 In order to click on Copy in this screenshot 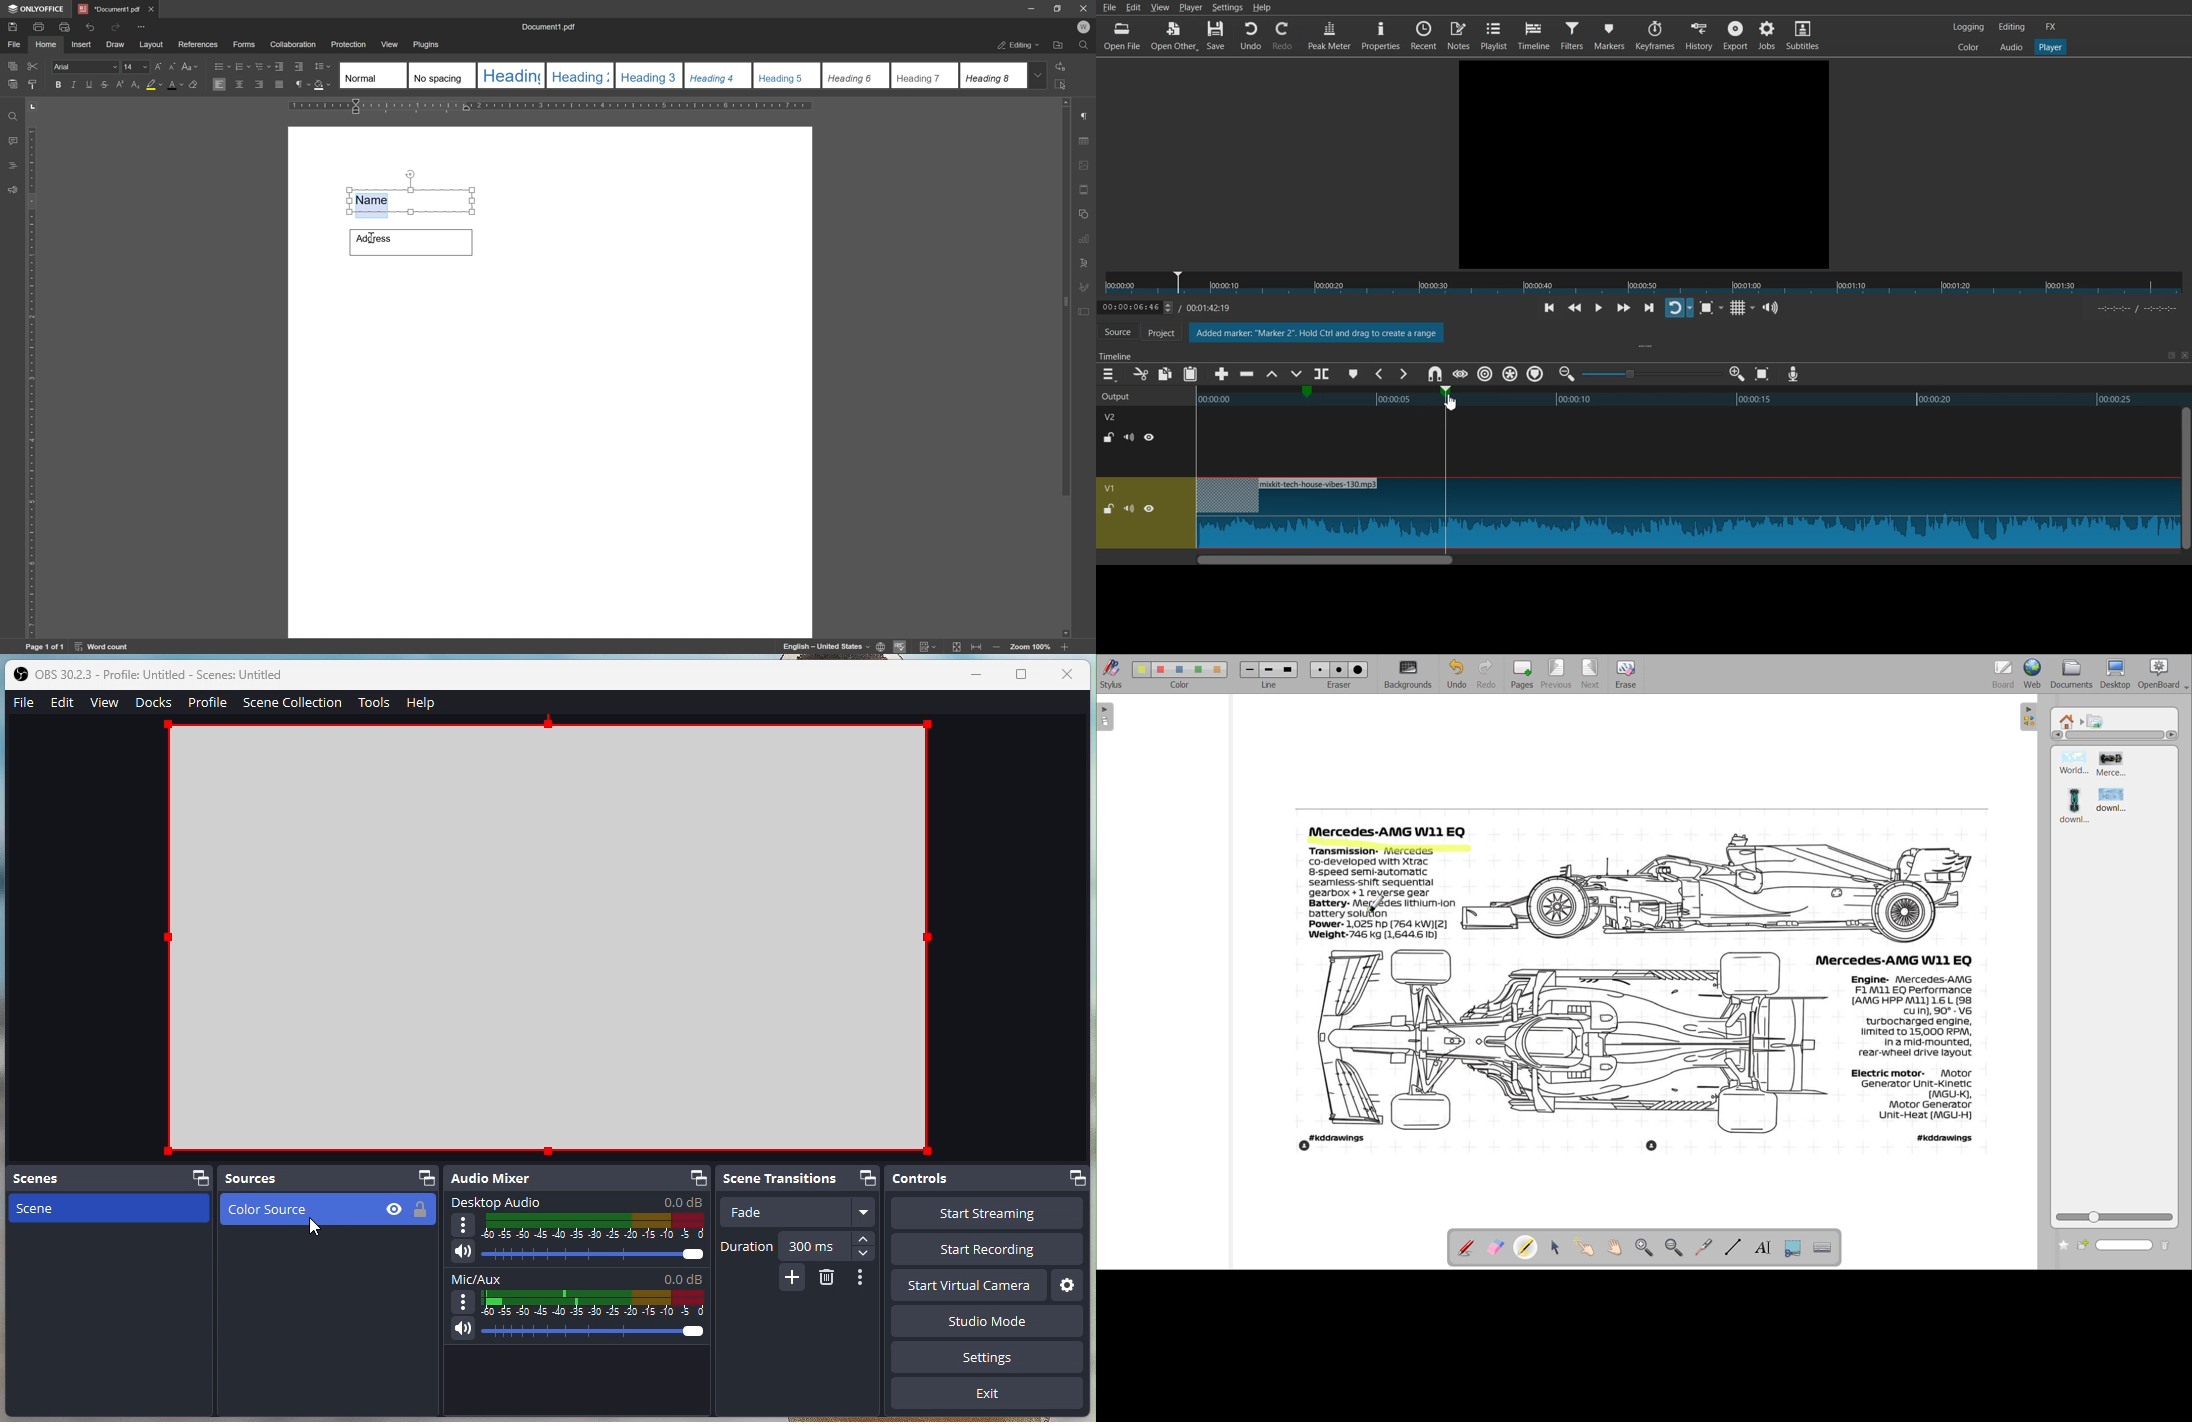, I will do `click(1166, 374)`.